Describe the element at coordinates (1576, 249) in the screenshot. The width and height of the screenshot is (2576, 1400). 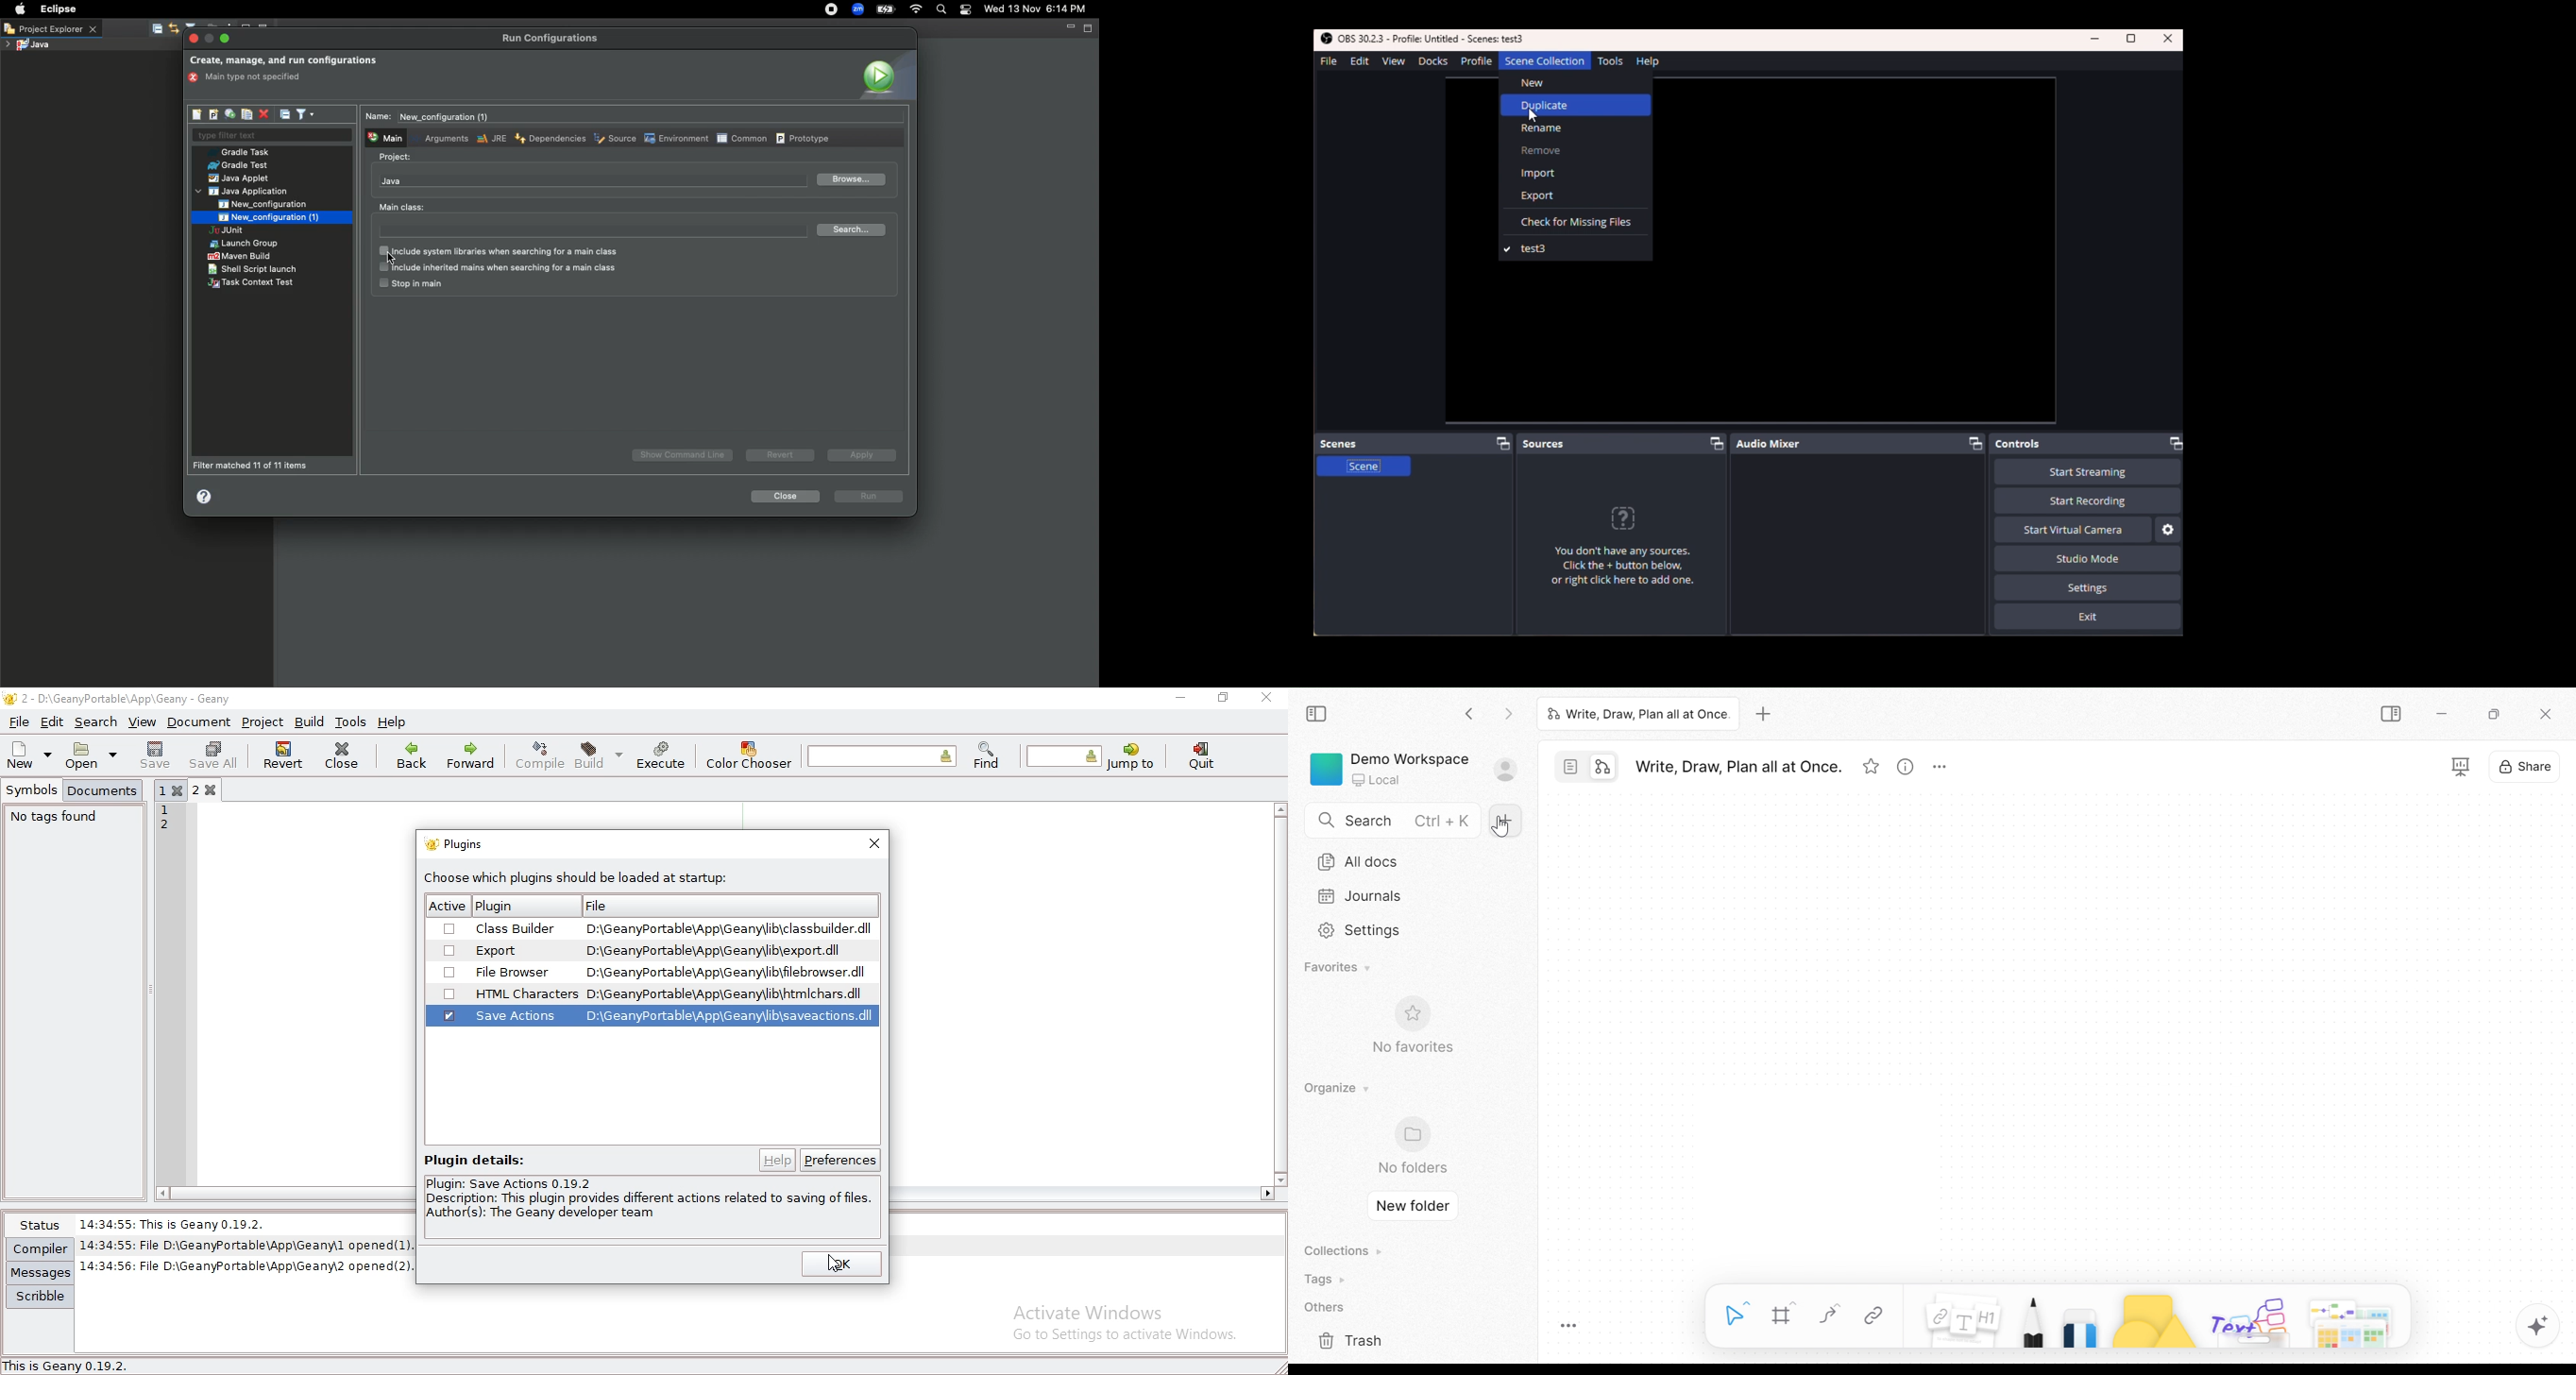
I see `test3` at that location.